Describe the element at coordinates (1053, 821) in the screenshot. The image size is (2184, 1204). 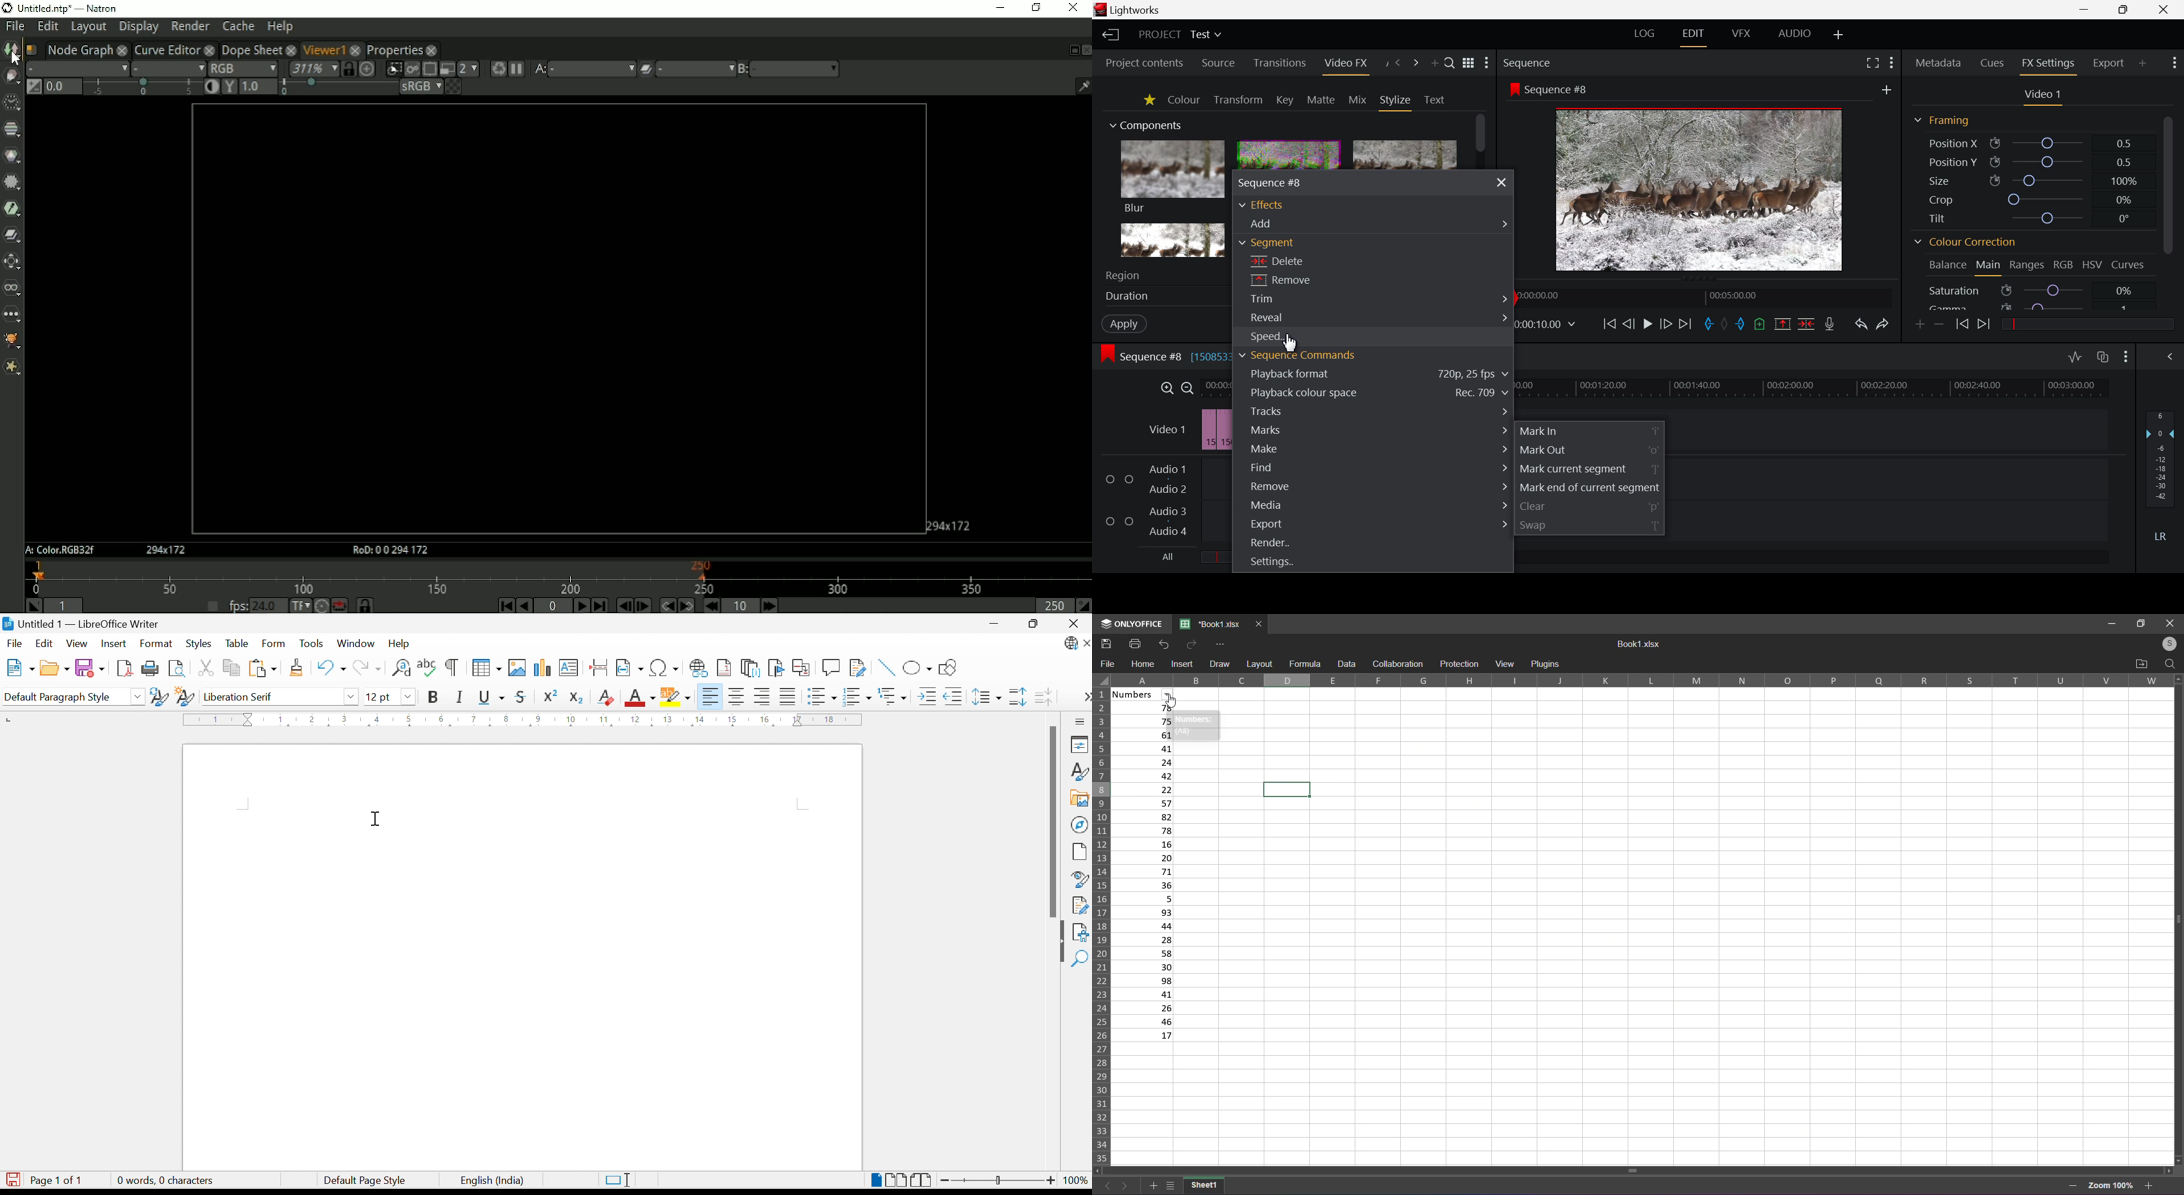
I see `Scroll Bar` at that location.